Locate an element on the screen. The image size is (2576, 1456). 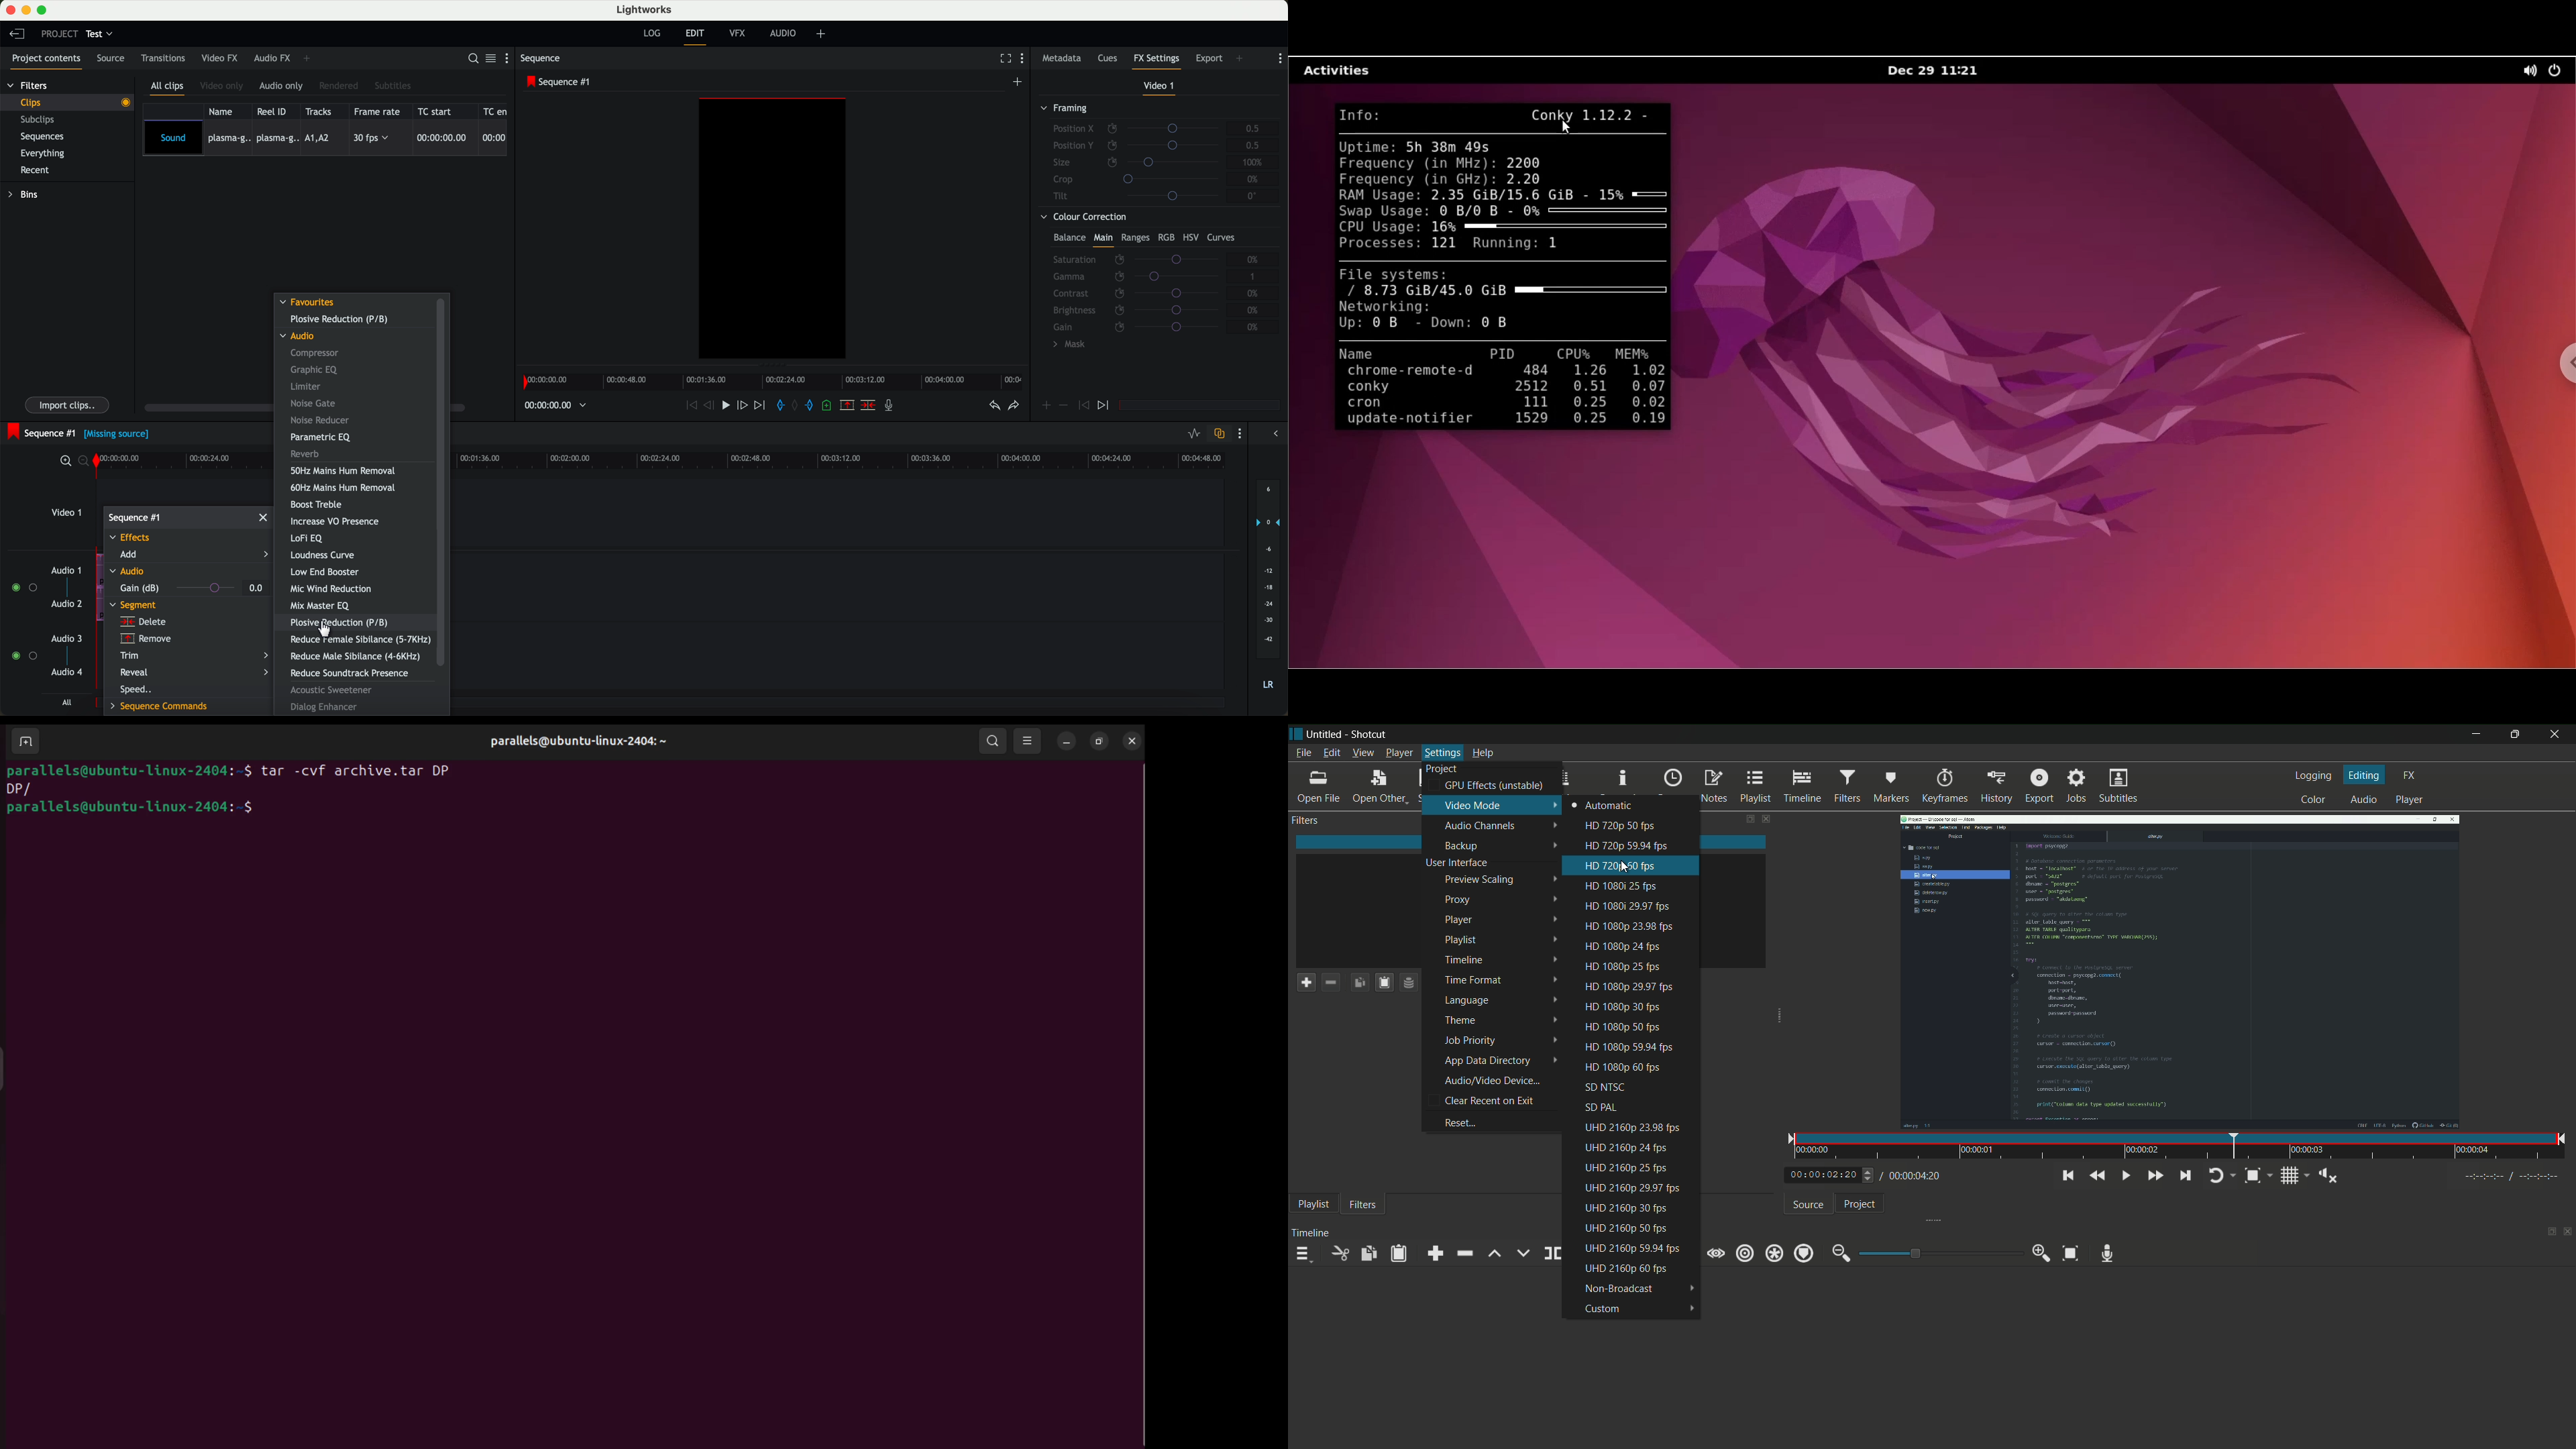
current time is located at coordinates (1821, 1175).